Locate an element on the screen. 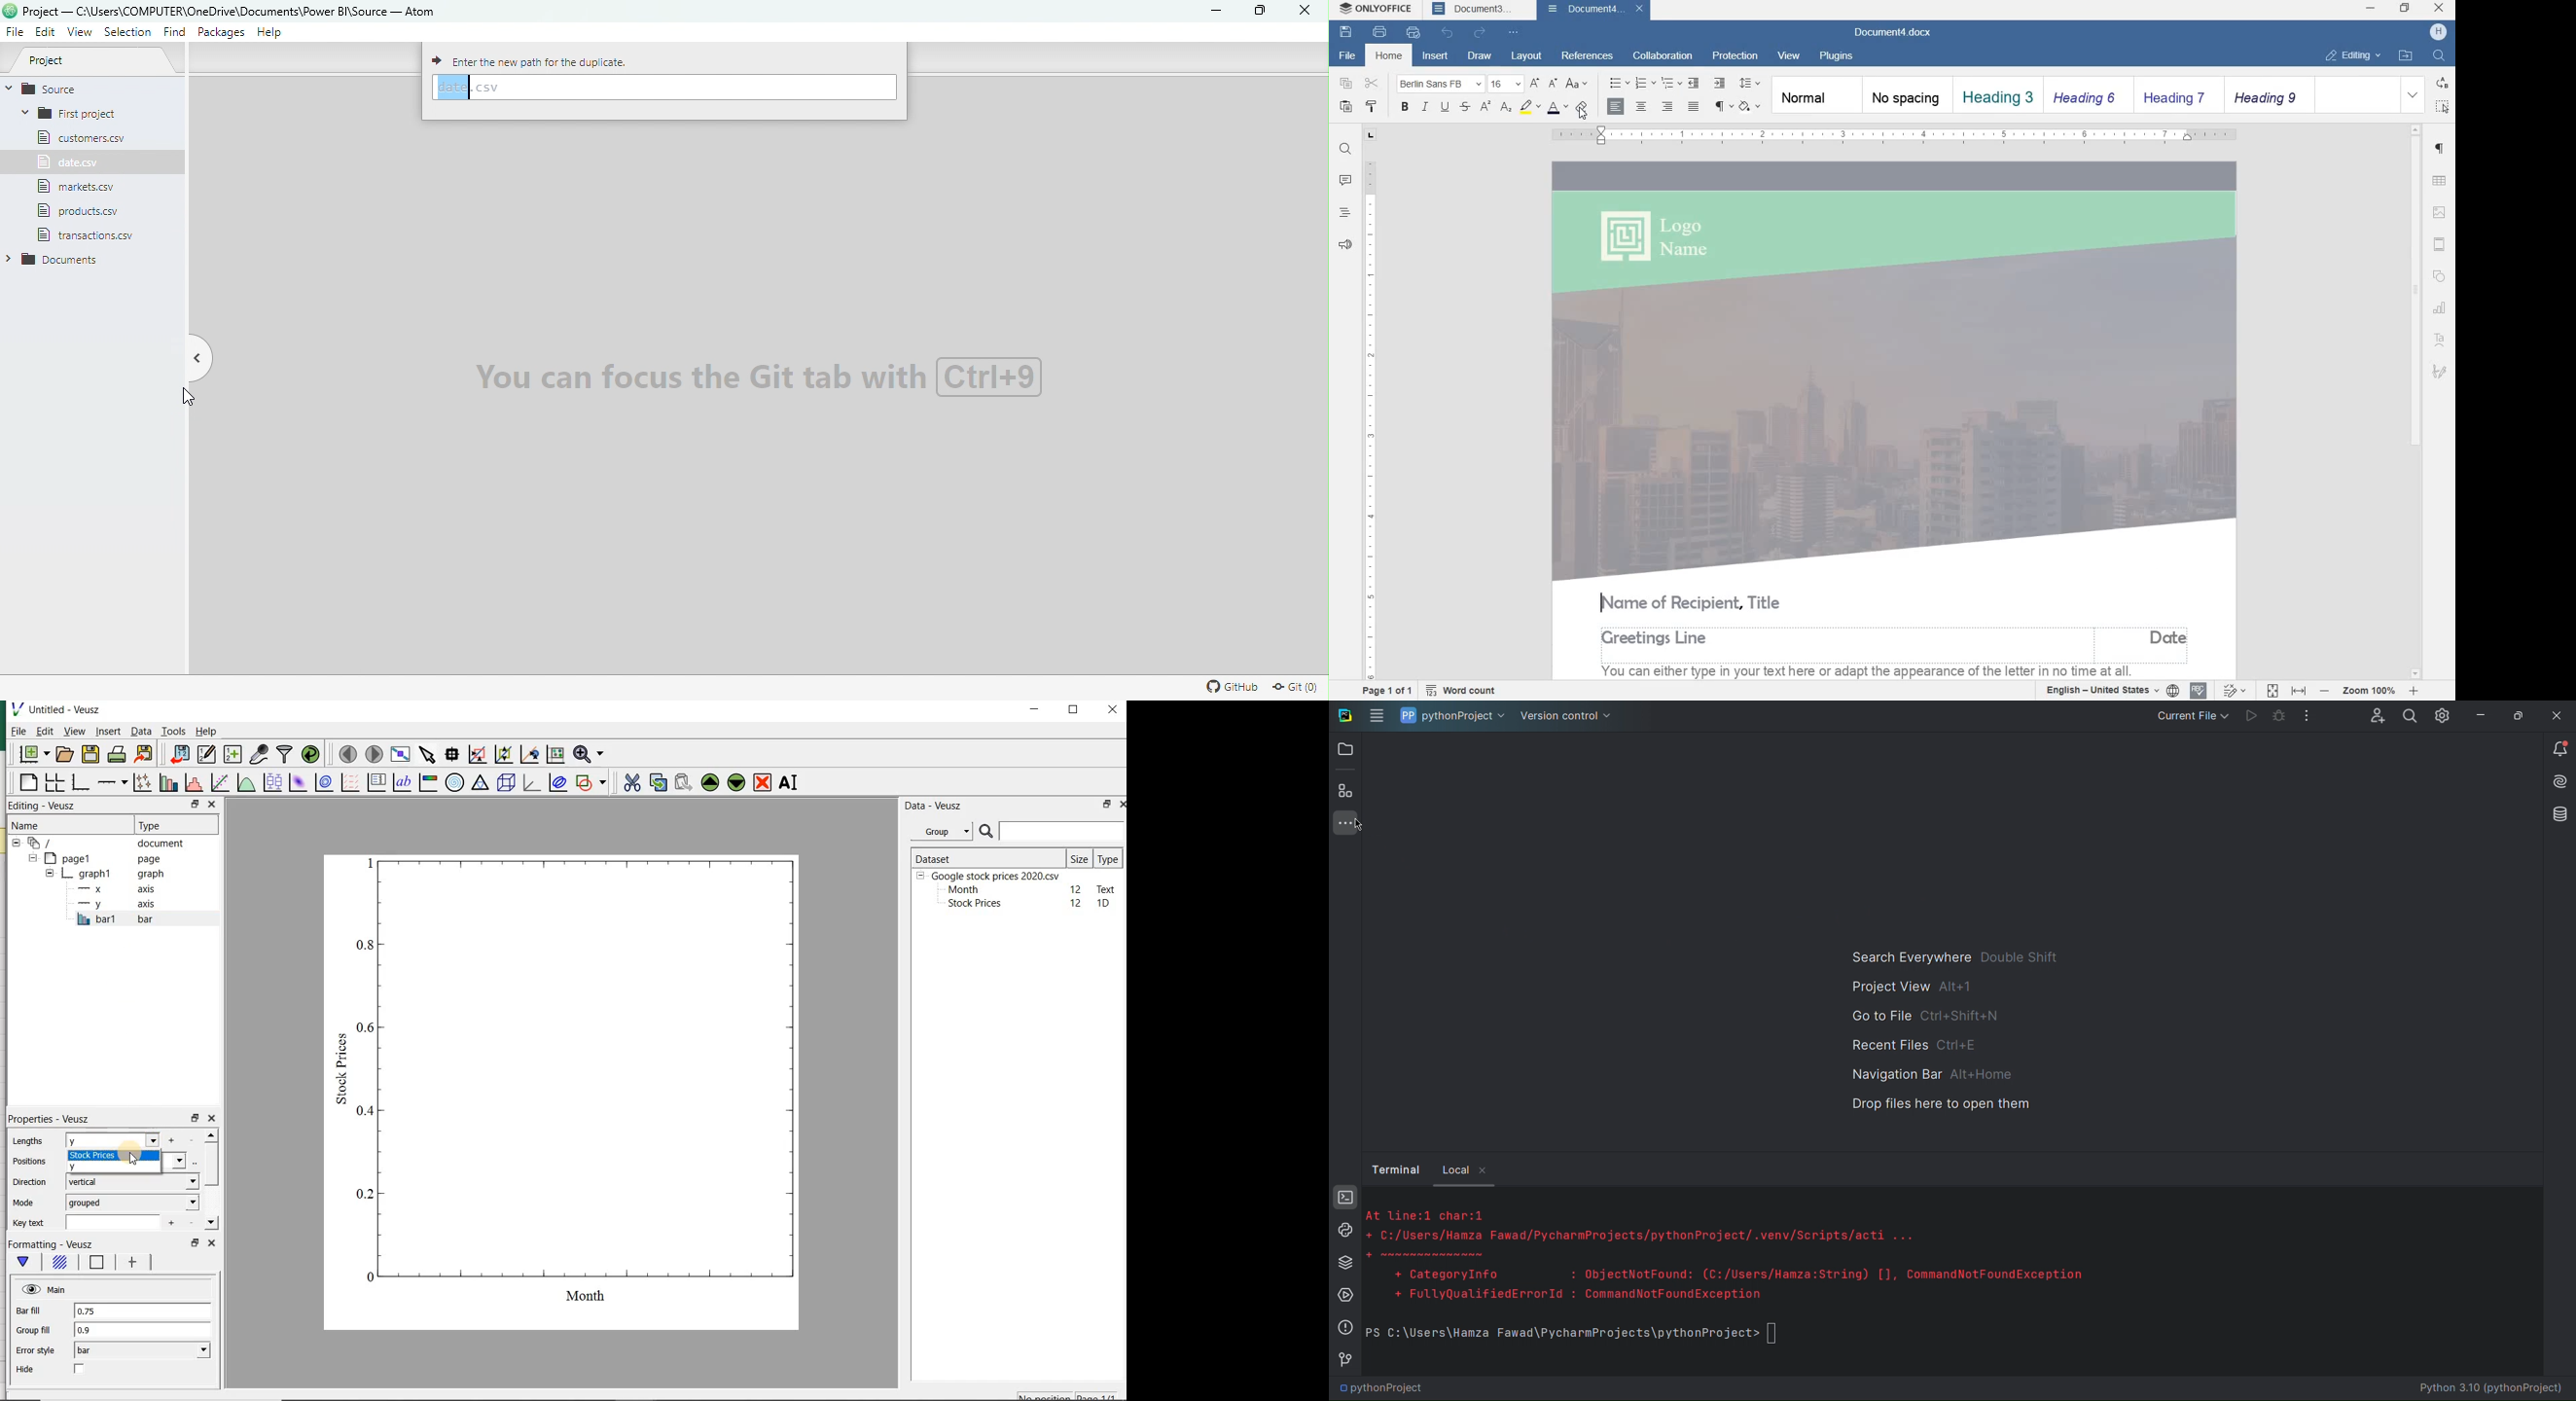  find is located at coordinates (2441, 56).